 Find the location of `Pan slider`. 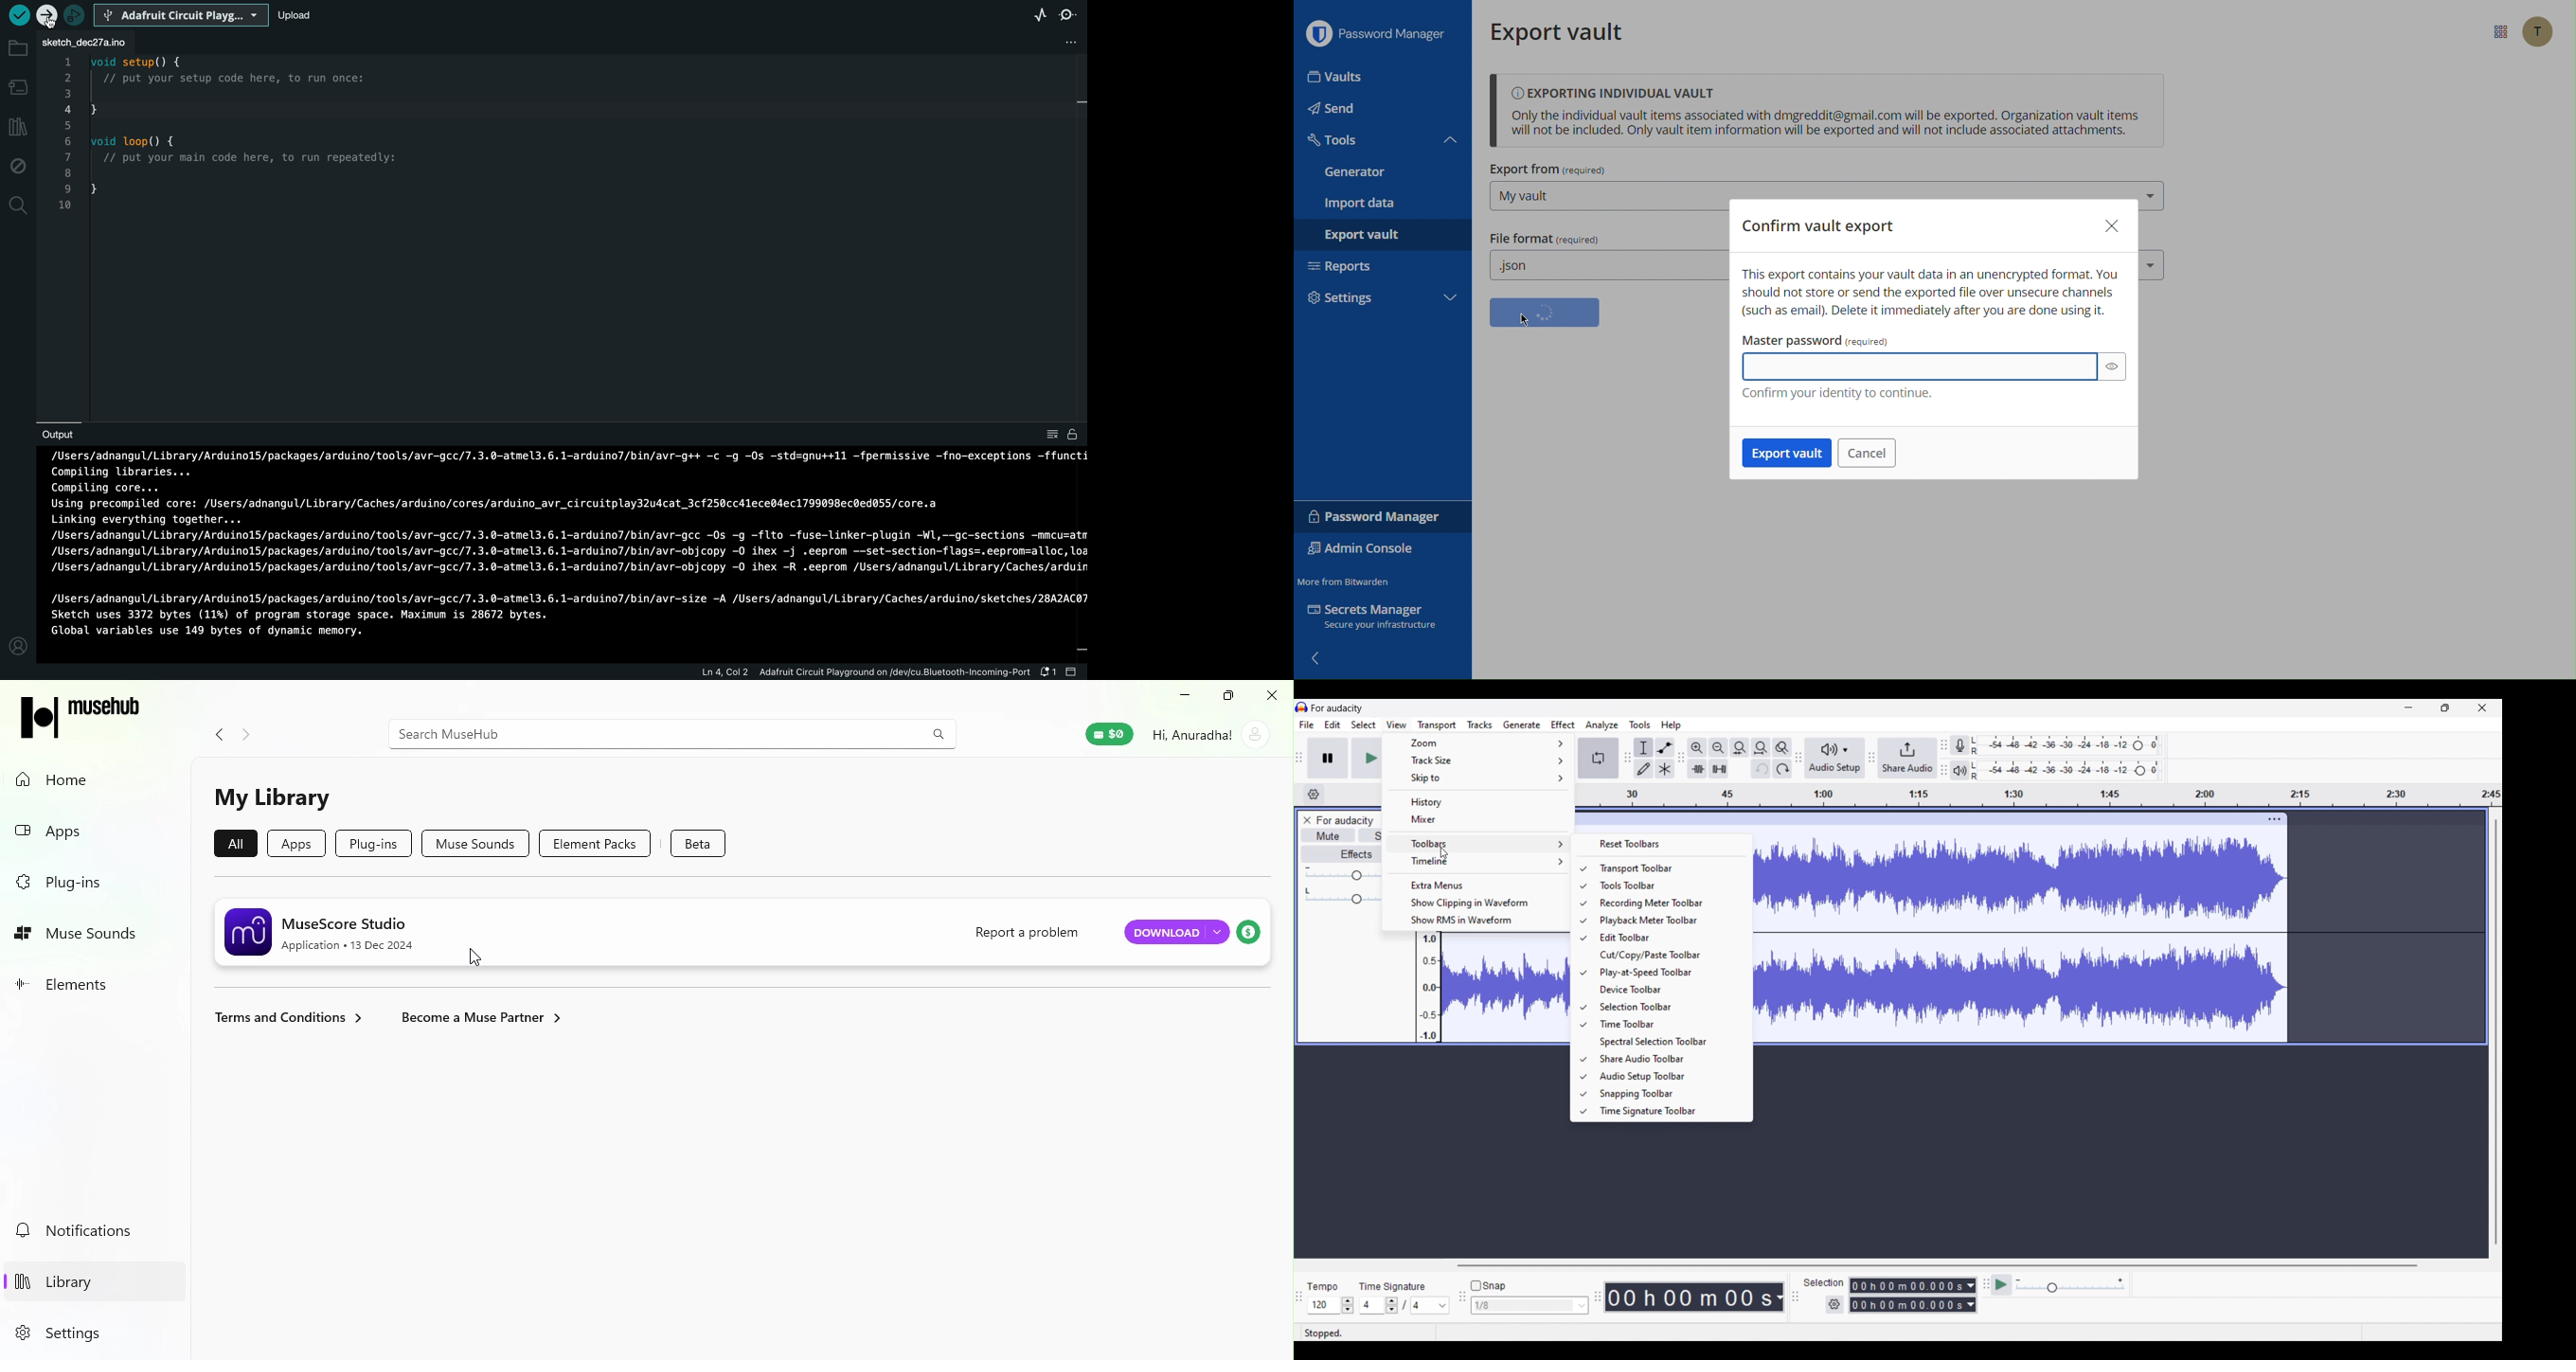

Pan slider is located at coordinates (1341, 896).